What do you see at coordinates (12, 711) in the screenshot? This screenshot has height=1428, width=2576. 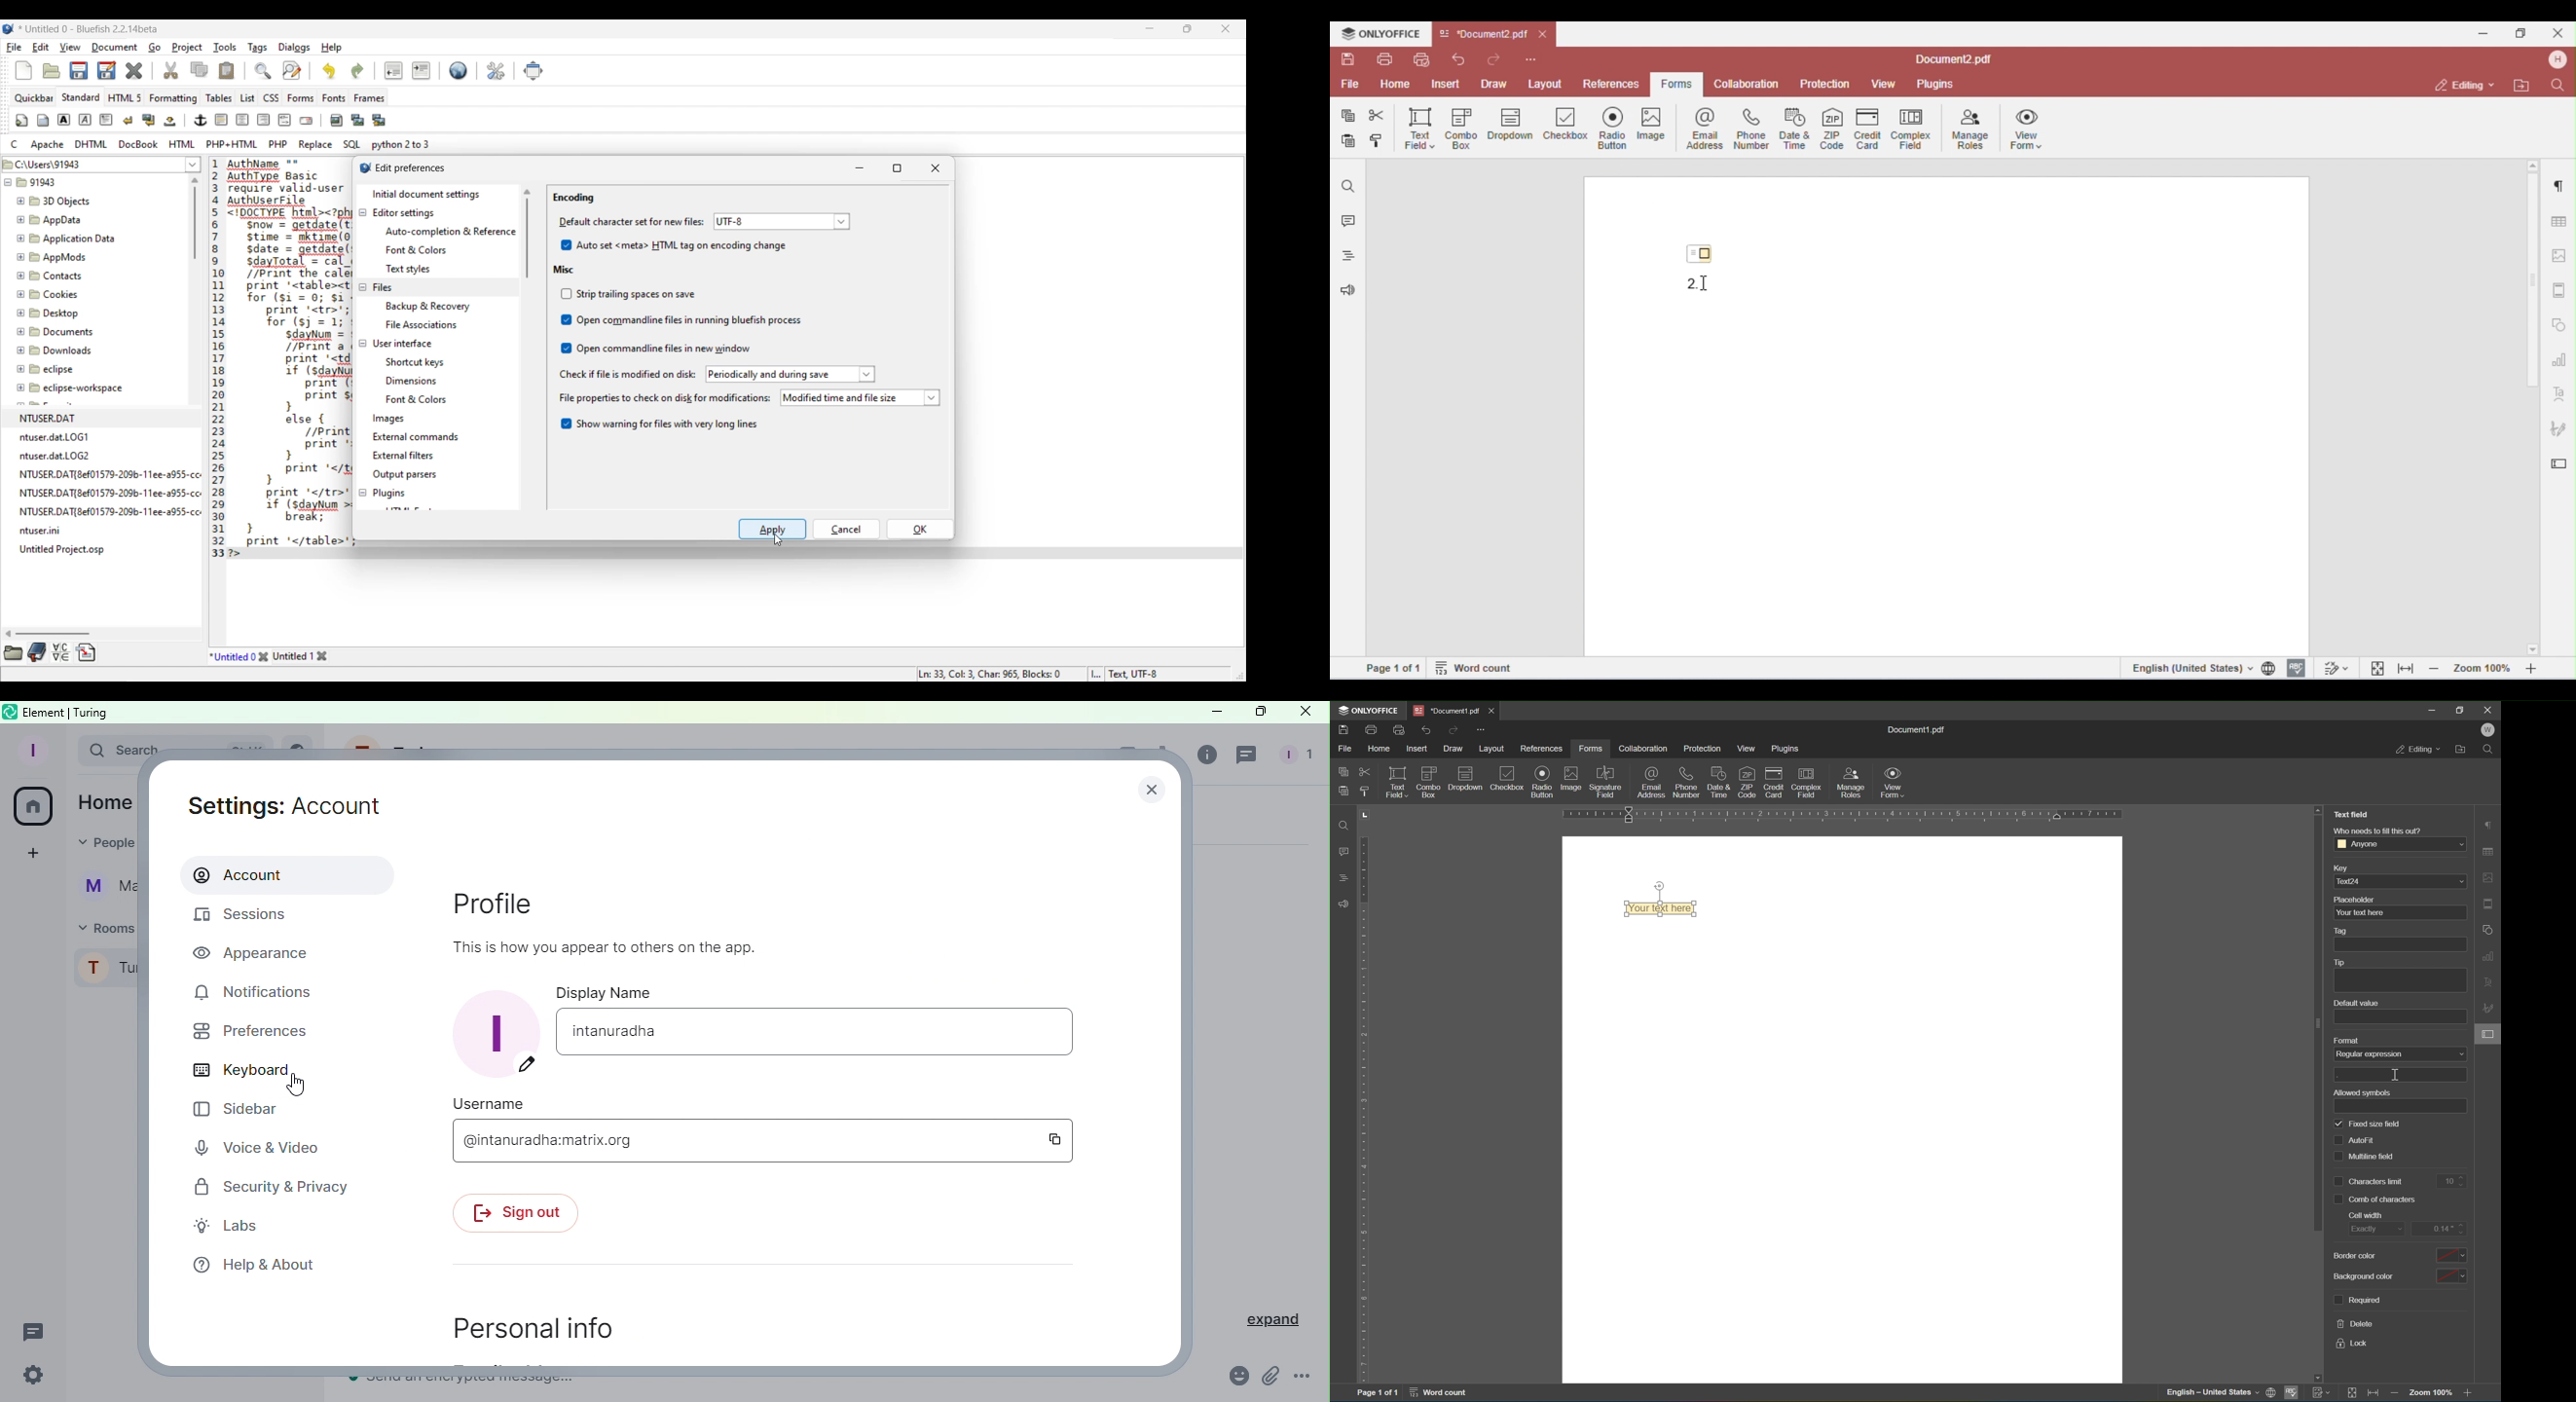 I see `Element icon` at bounding box center [12, 711].